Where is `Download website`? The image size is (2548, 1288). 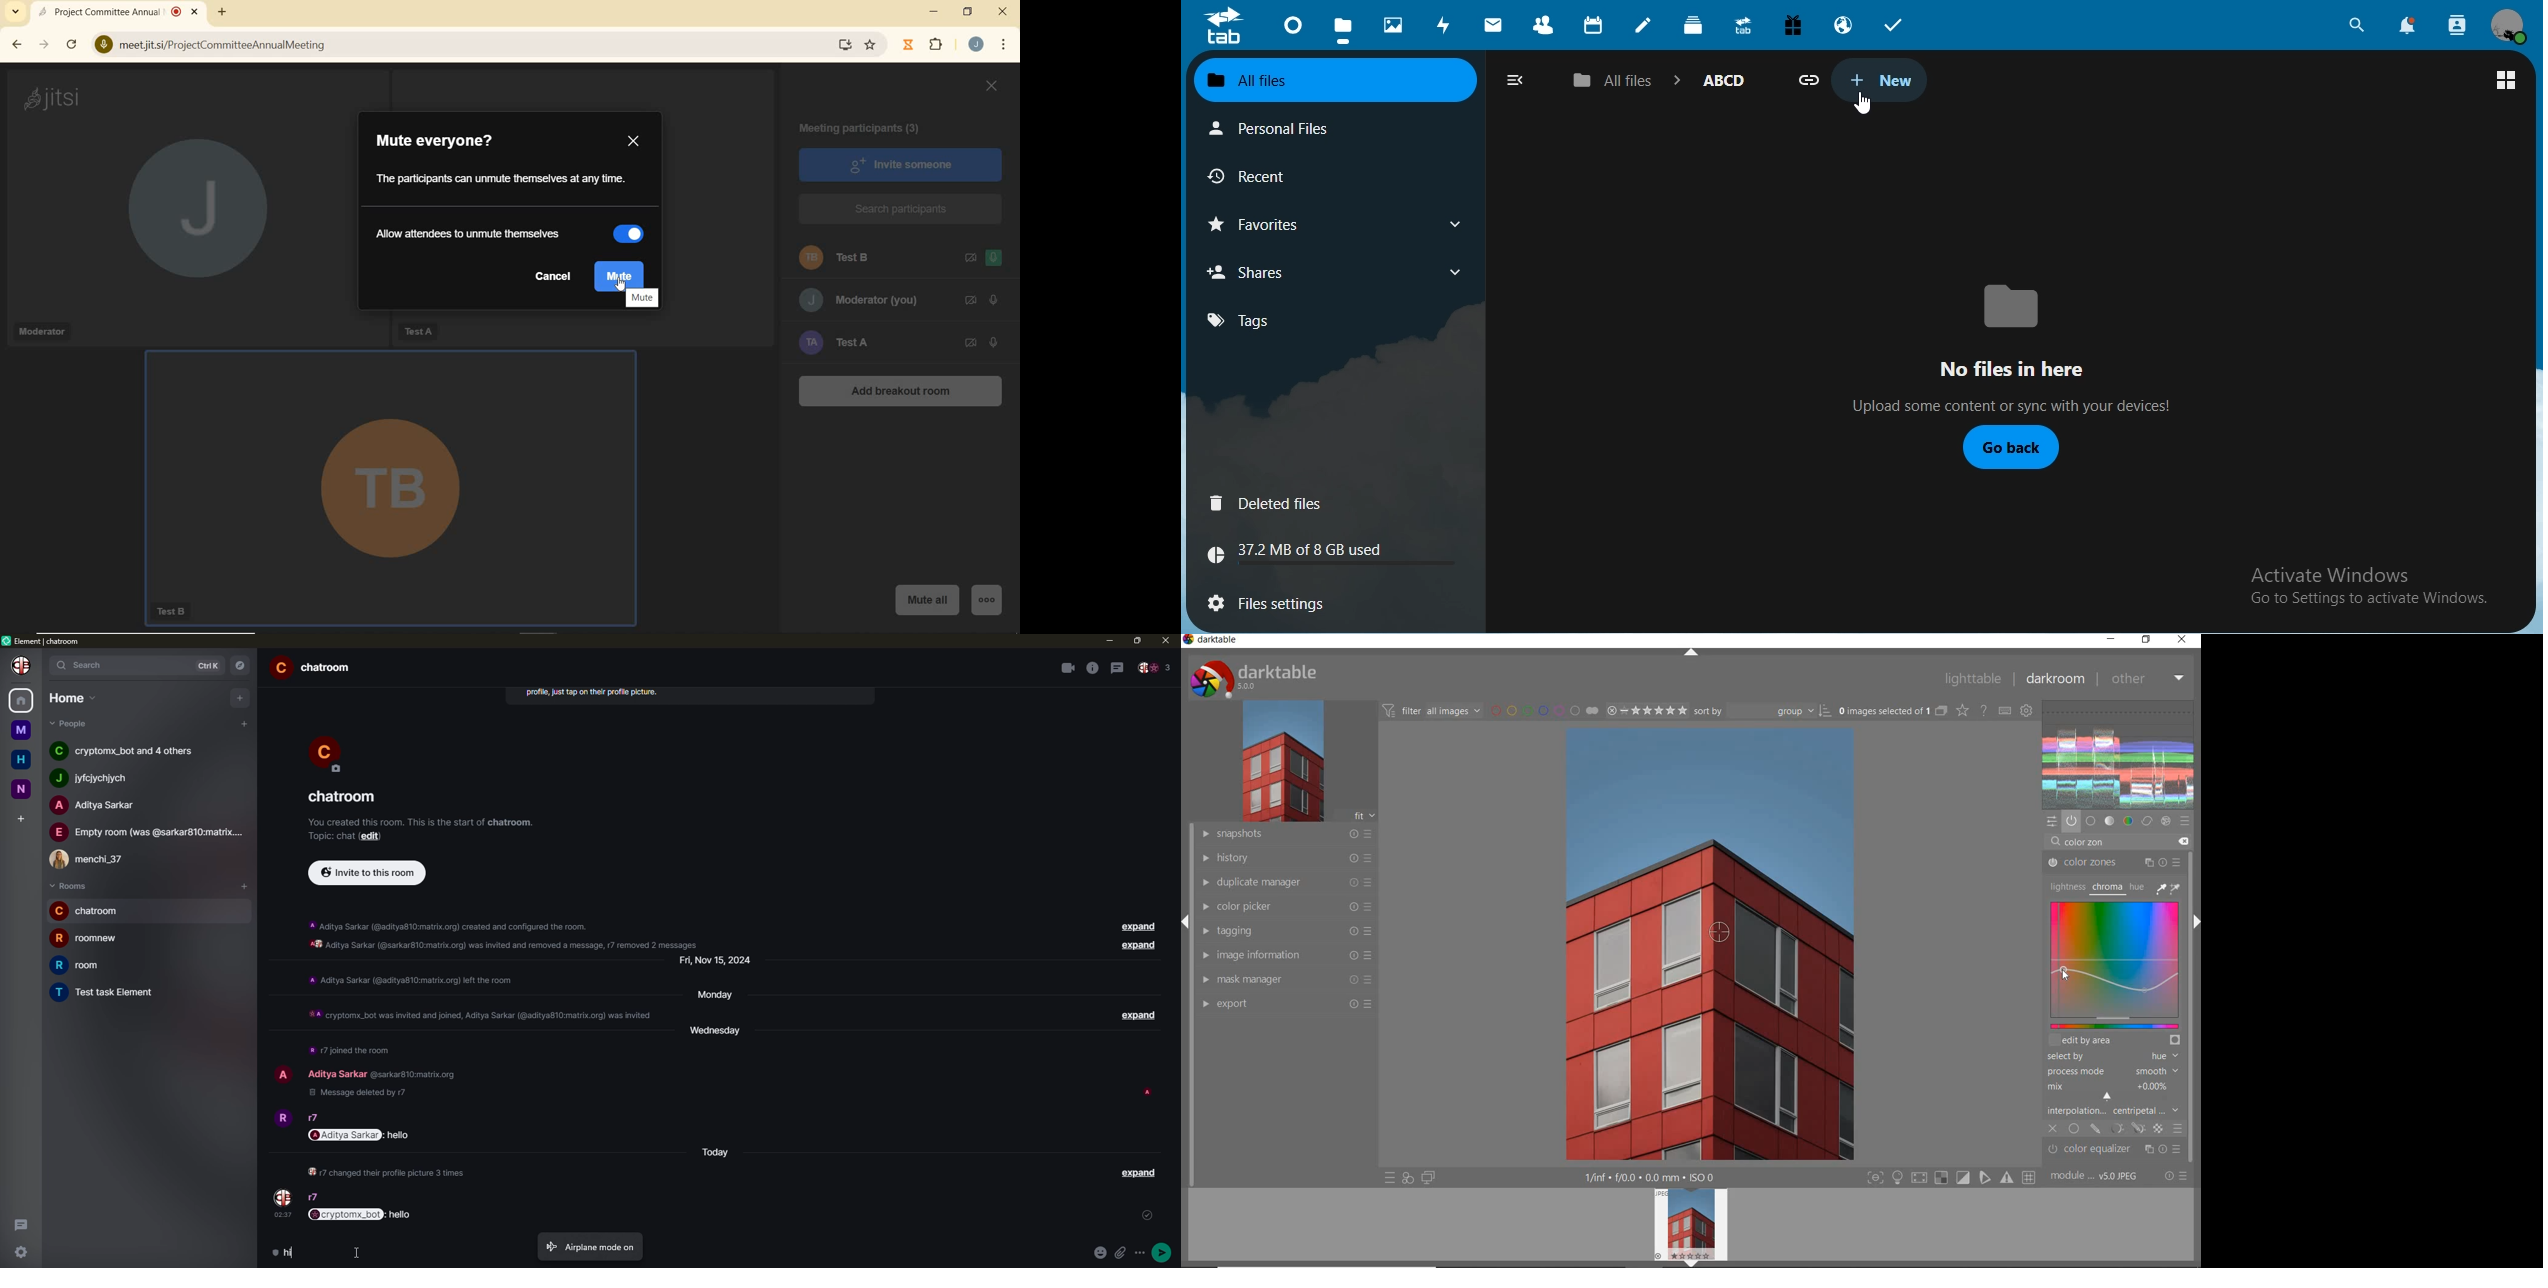
Download website is located at coordinates (844, 46).